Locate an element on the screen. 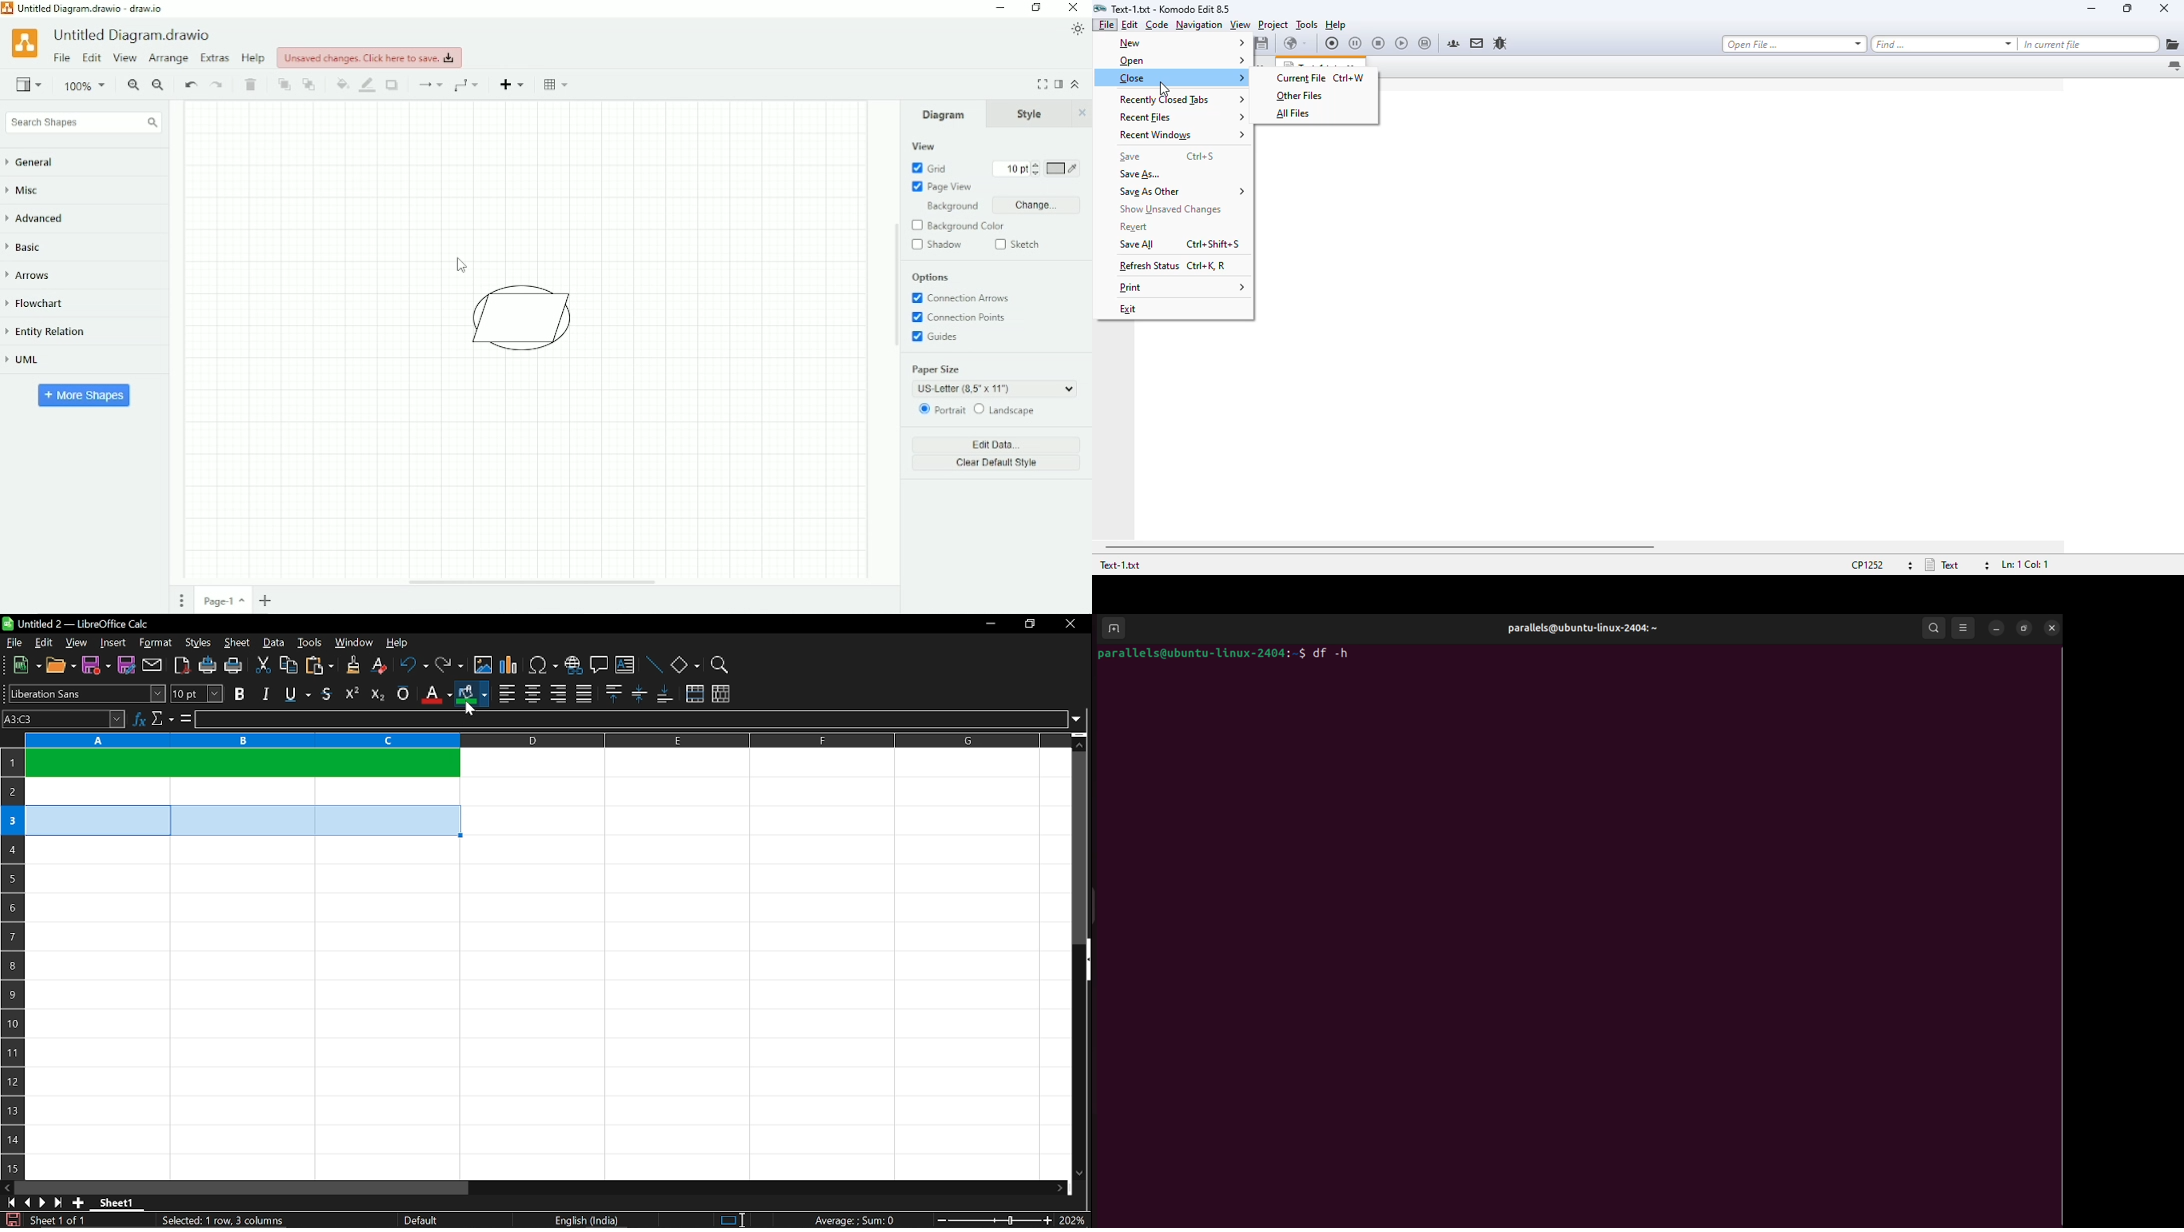 This screenshot has height=1232, width=2184. in current file is located at coordinates (2089, 44).